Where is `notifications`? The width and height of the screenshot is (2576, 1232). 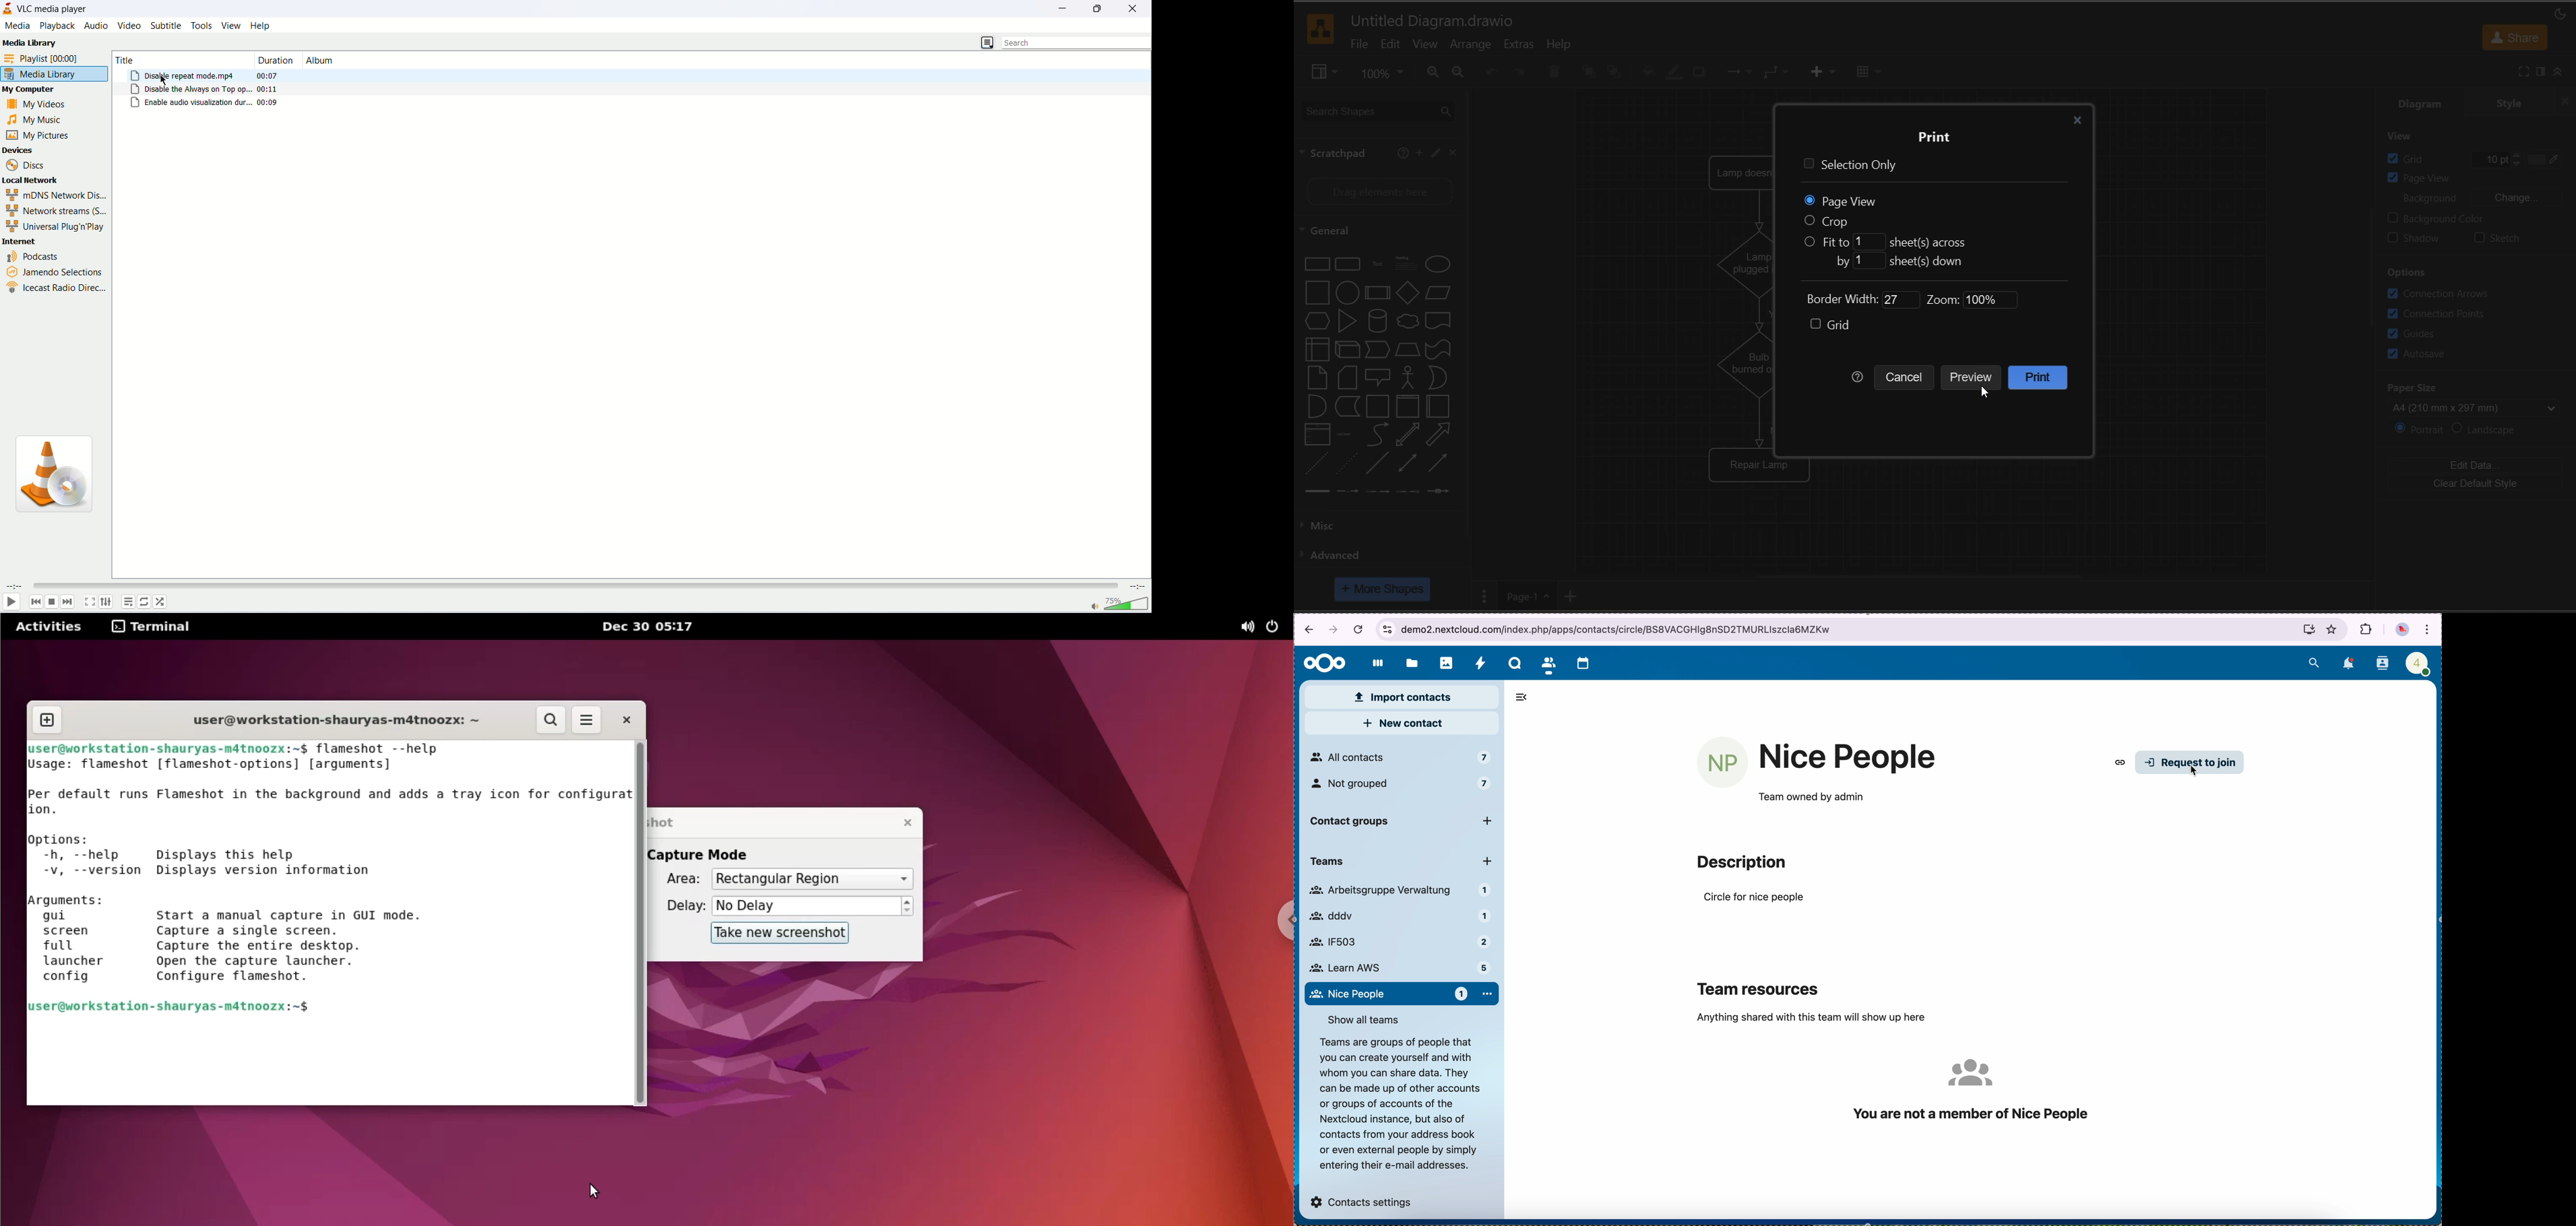 notifications is located at coordinates (2347, 664).